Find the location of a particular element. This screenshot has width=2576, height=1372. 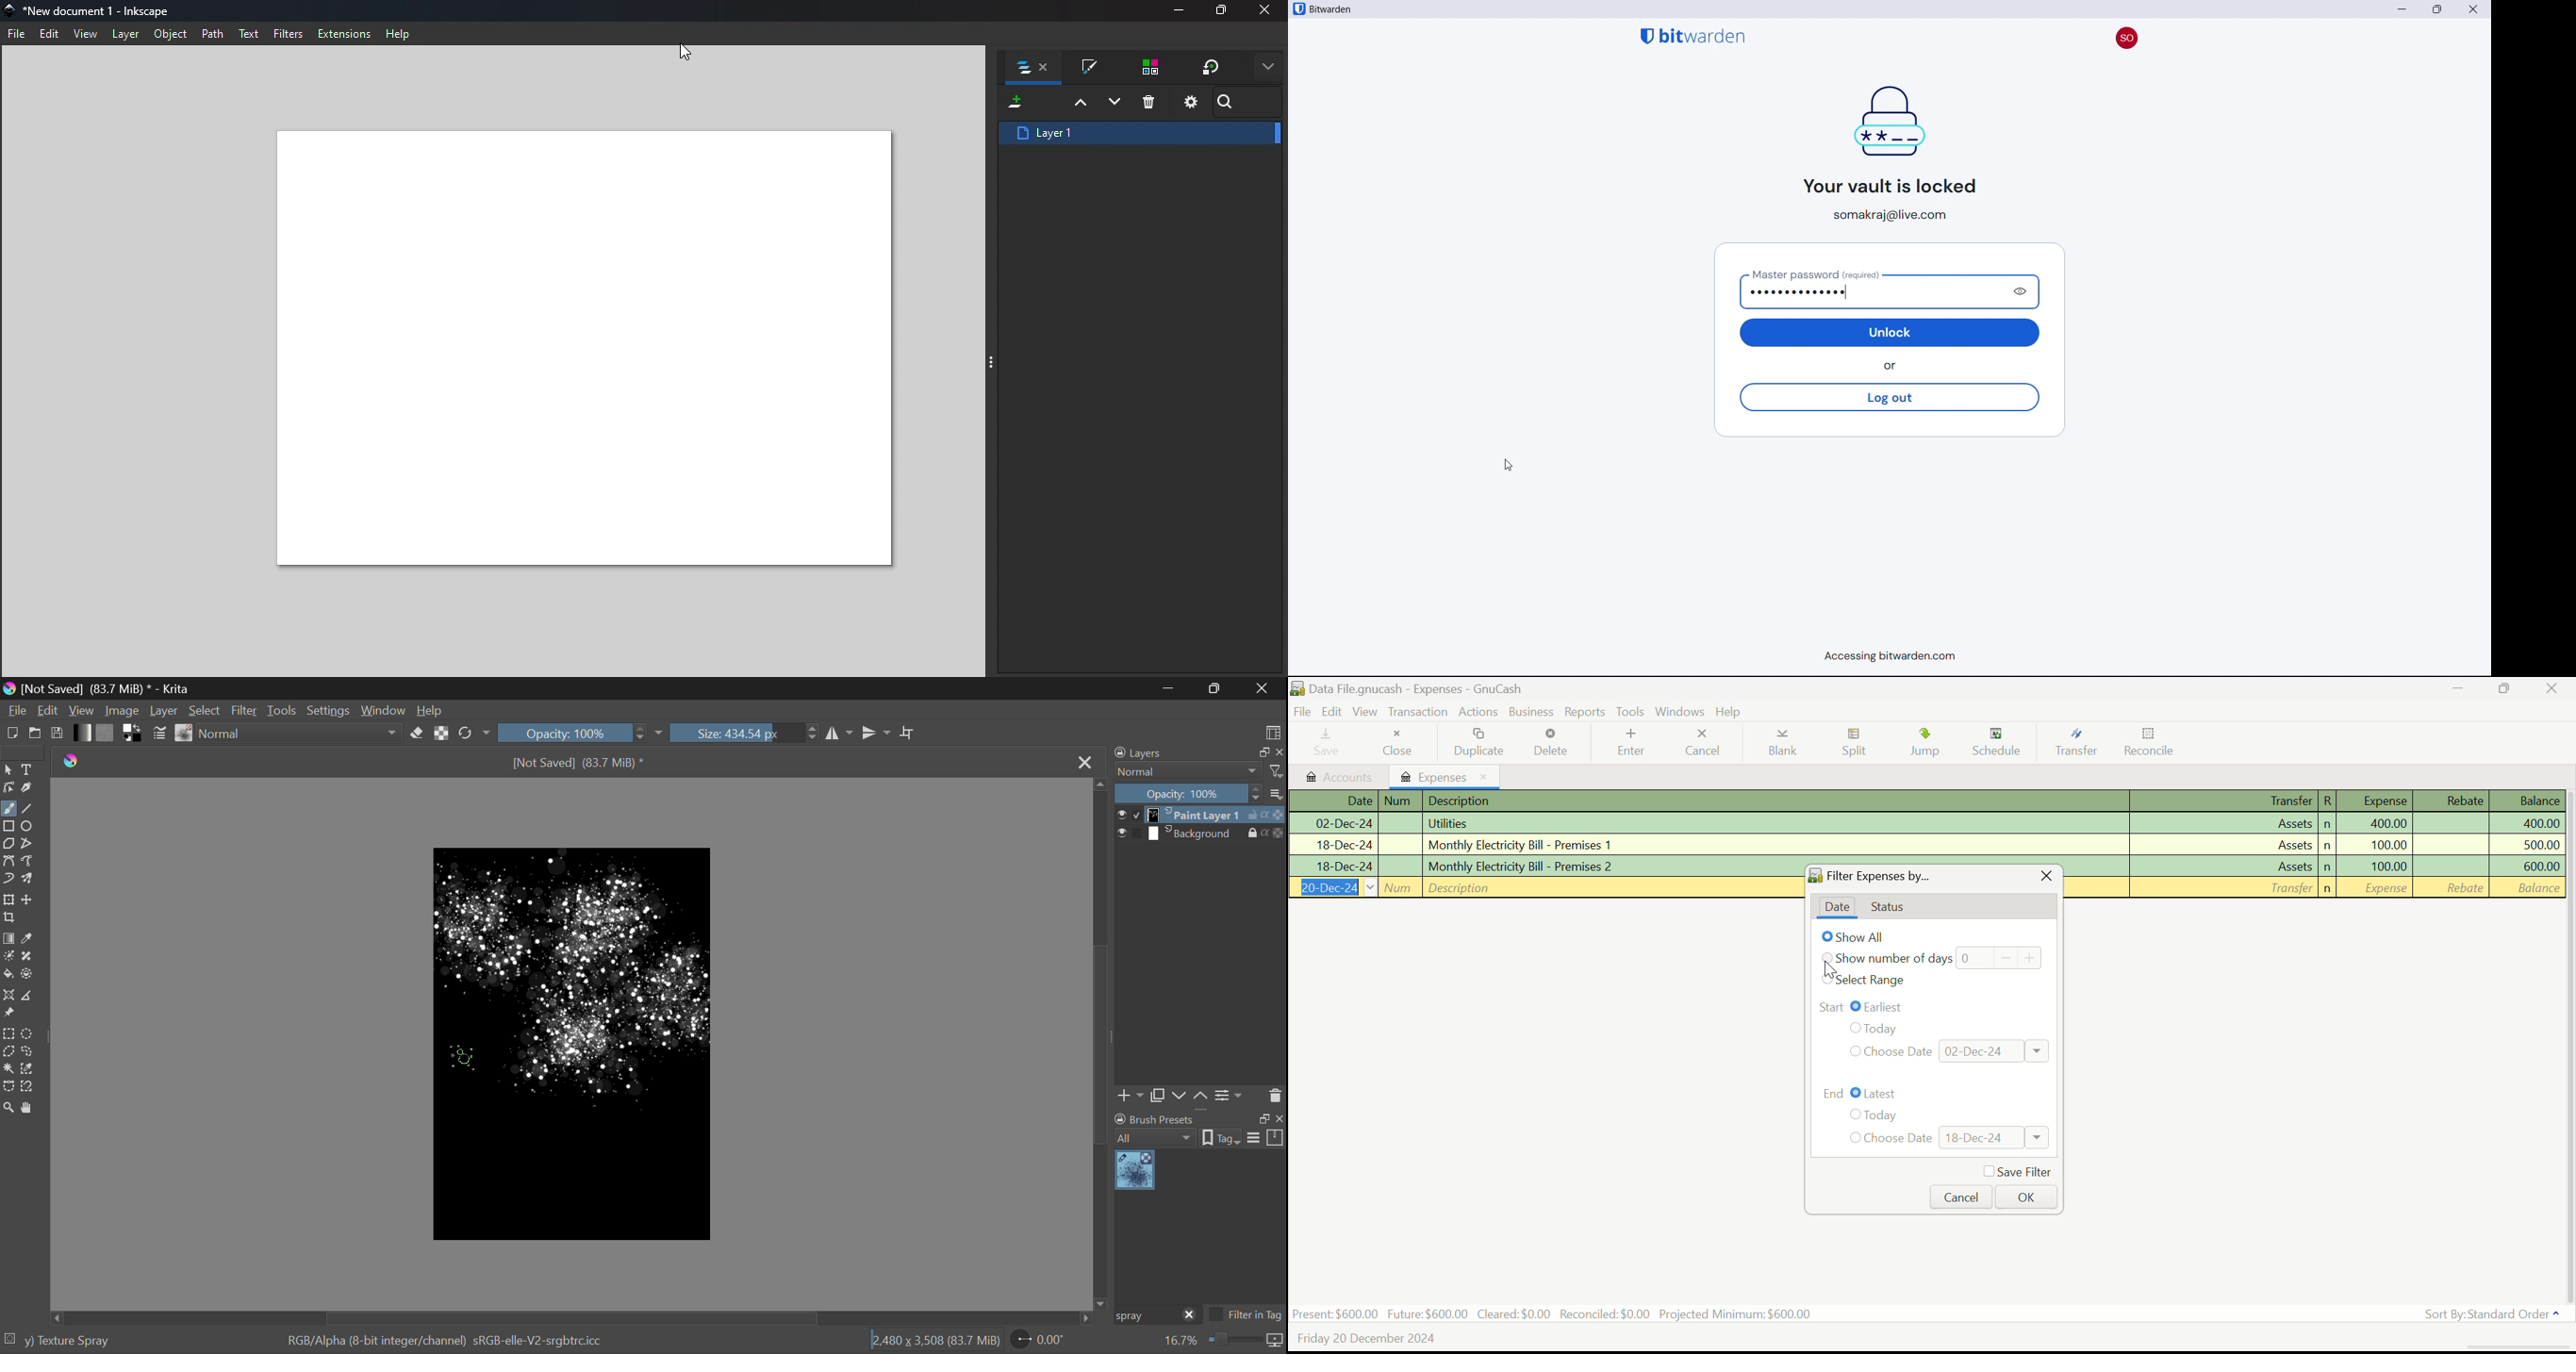

bitwarden logo is located at coordinates (1693, 35).